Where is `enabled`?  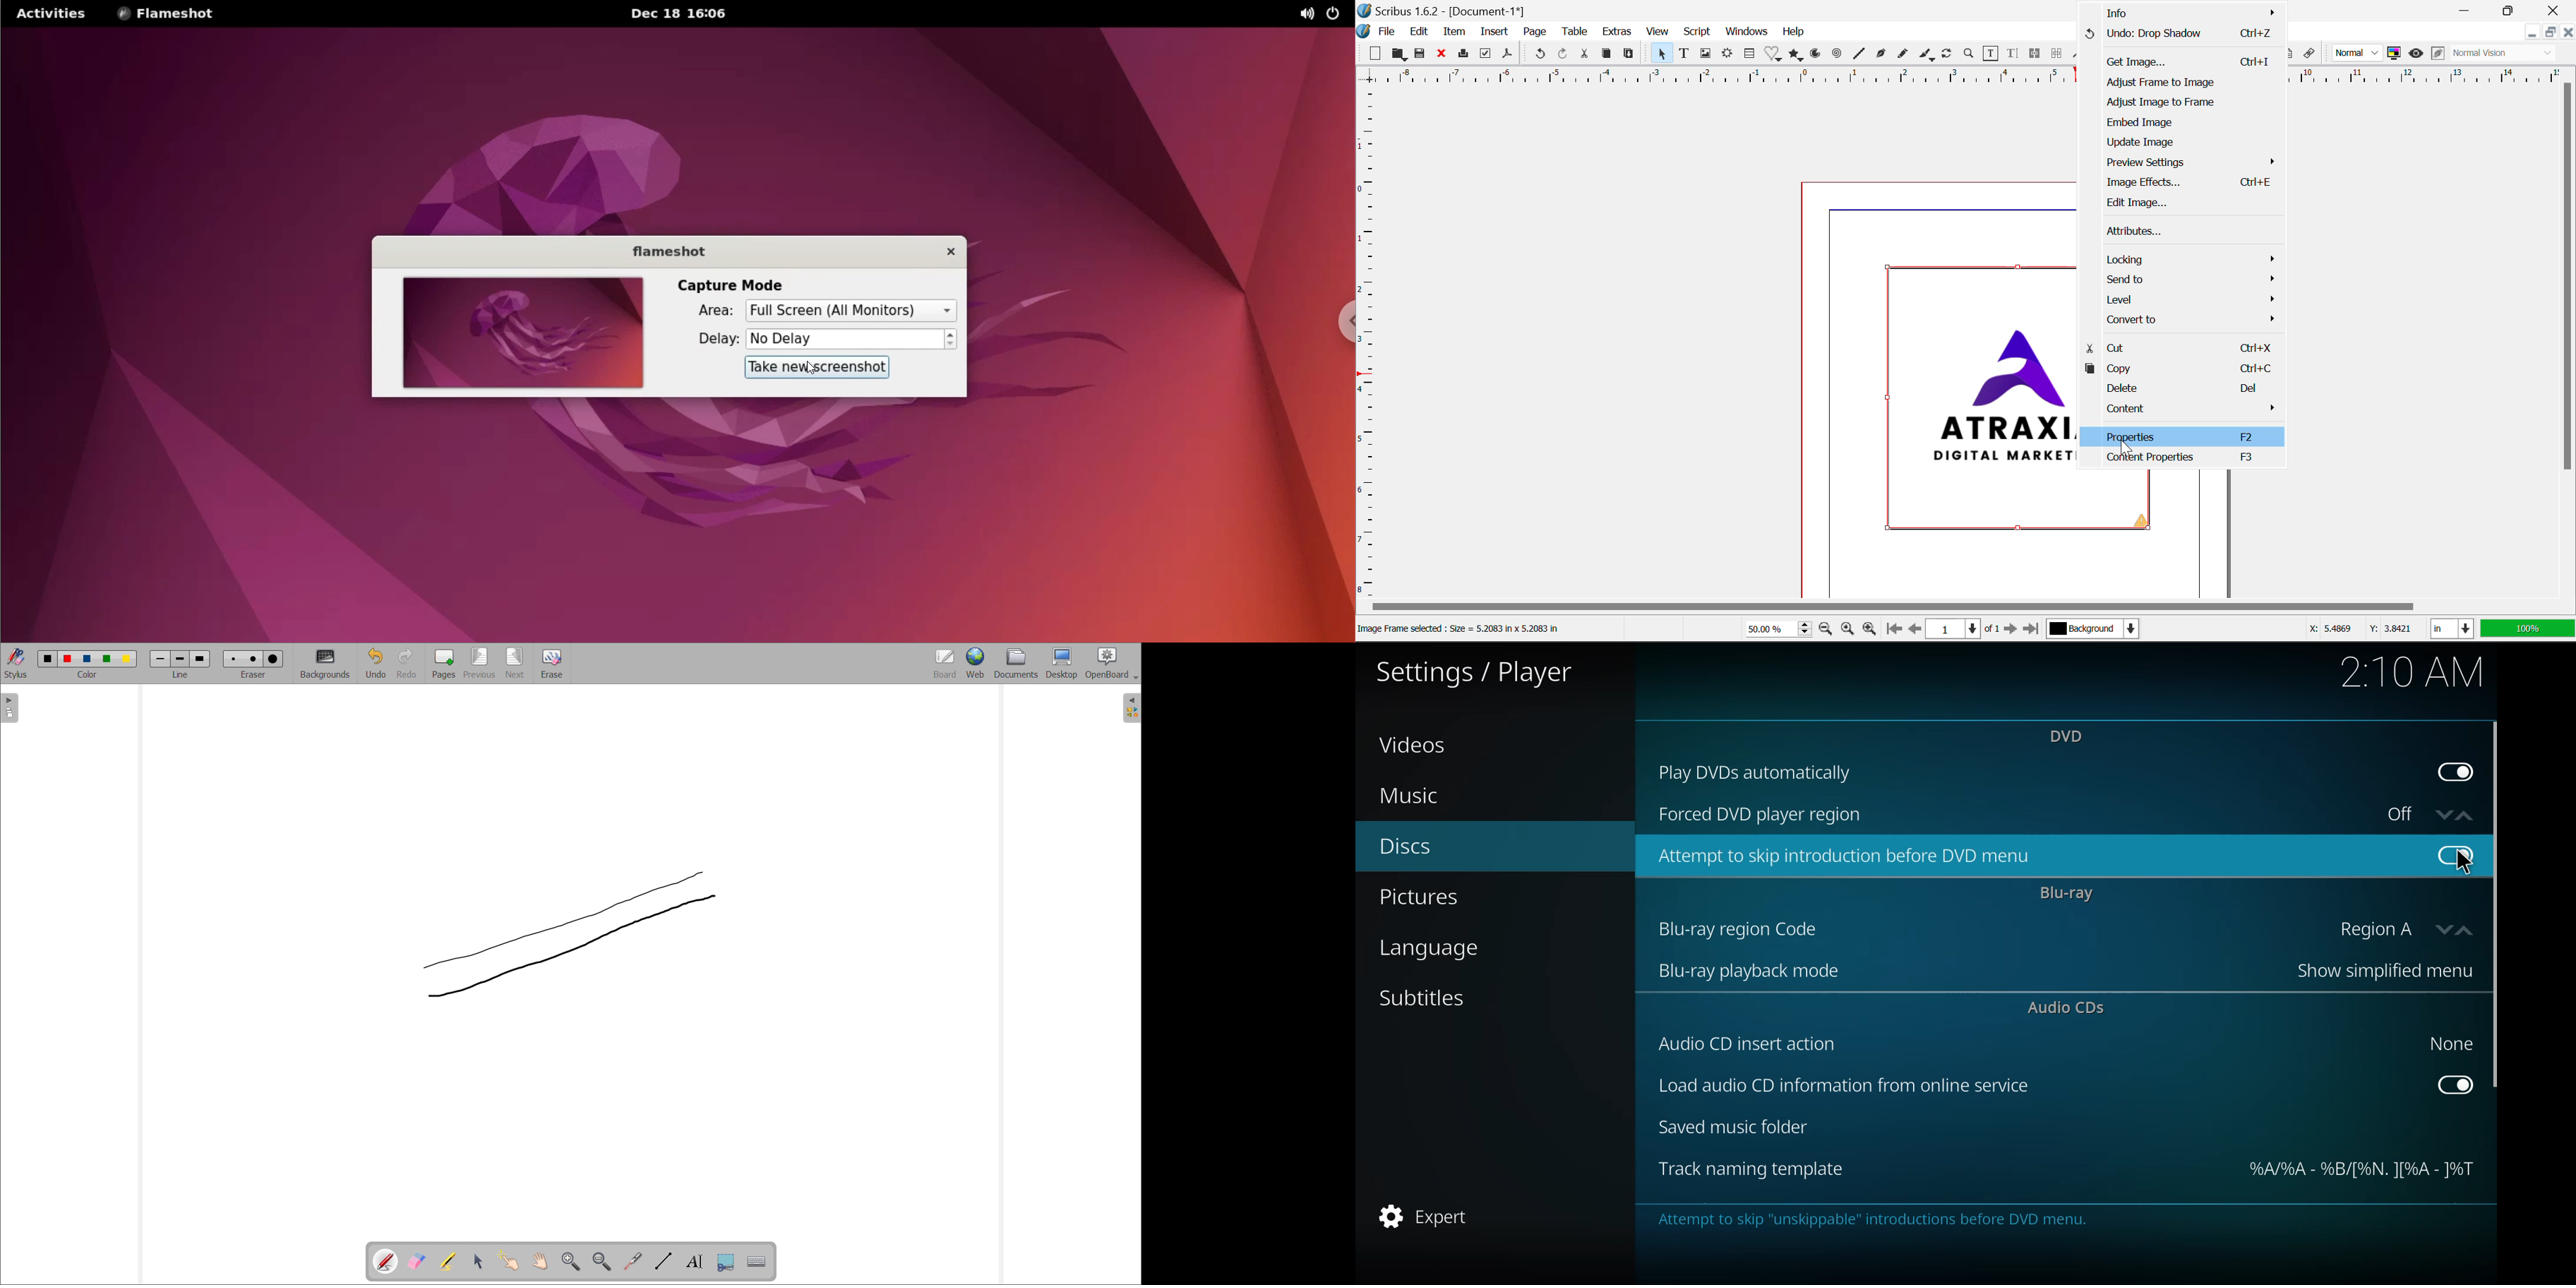
enabled is located at coordinates (2451, 1085).